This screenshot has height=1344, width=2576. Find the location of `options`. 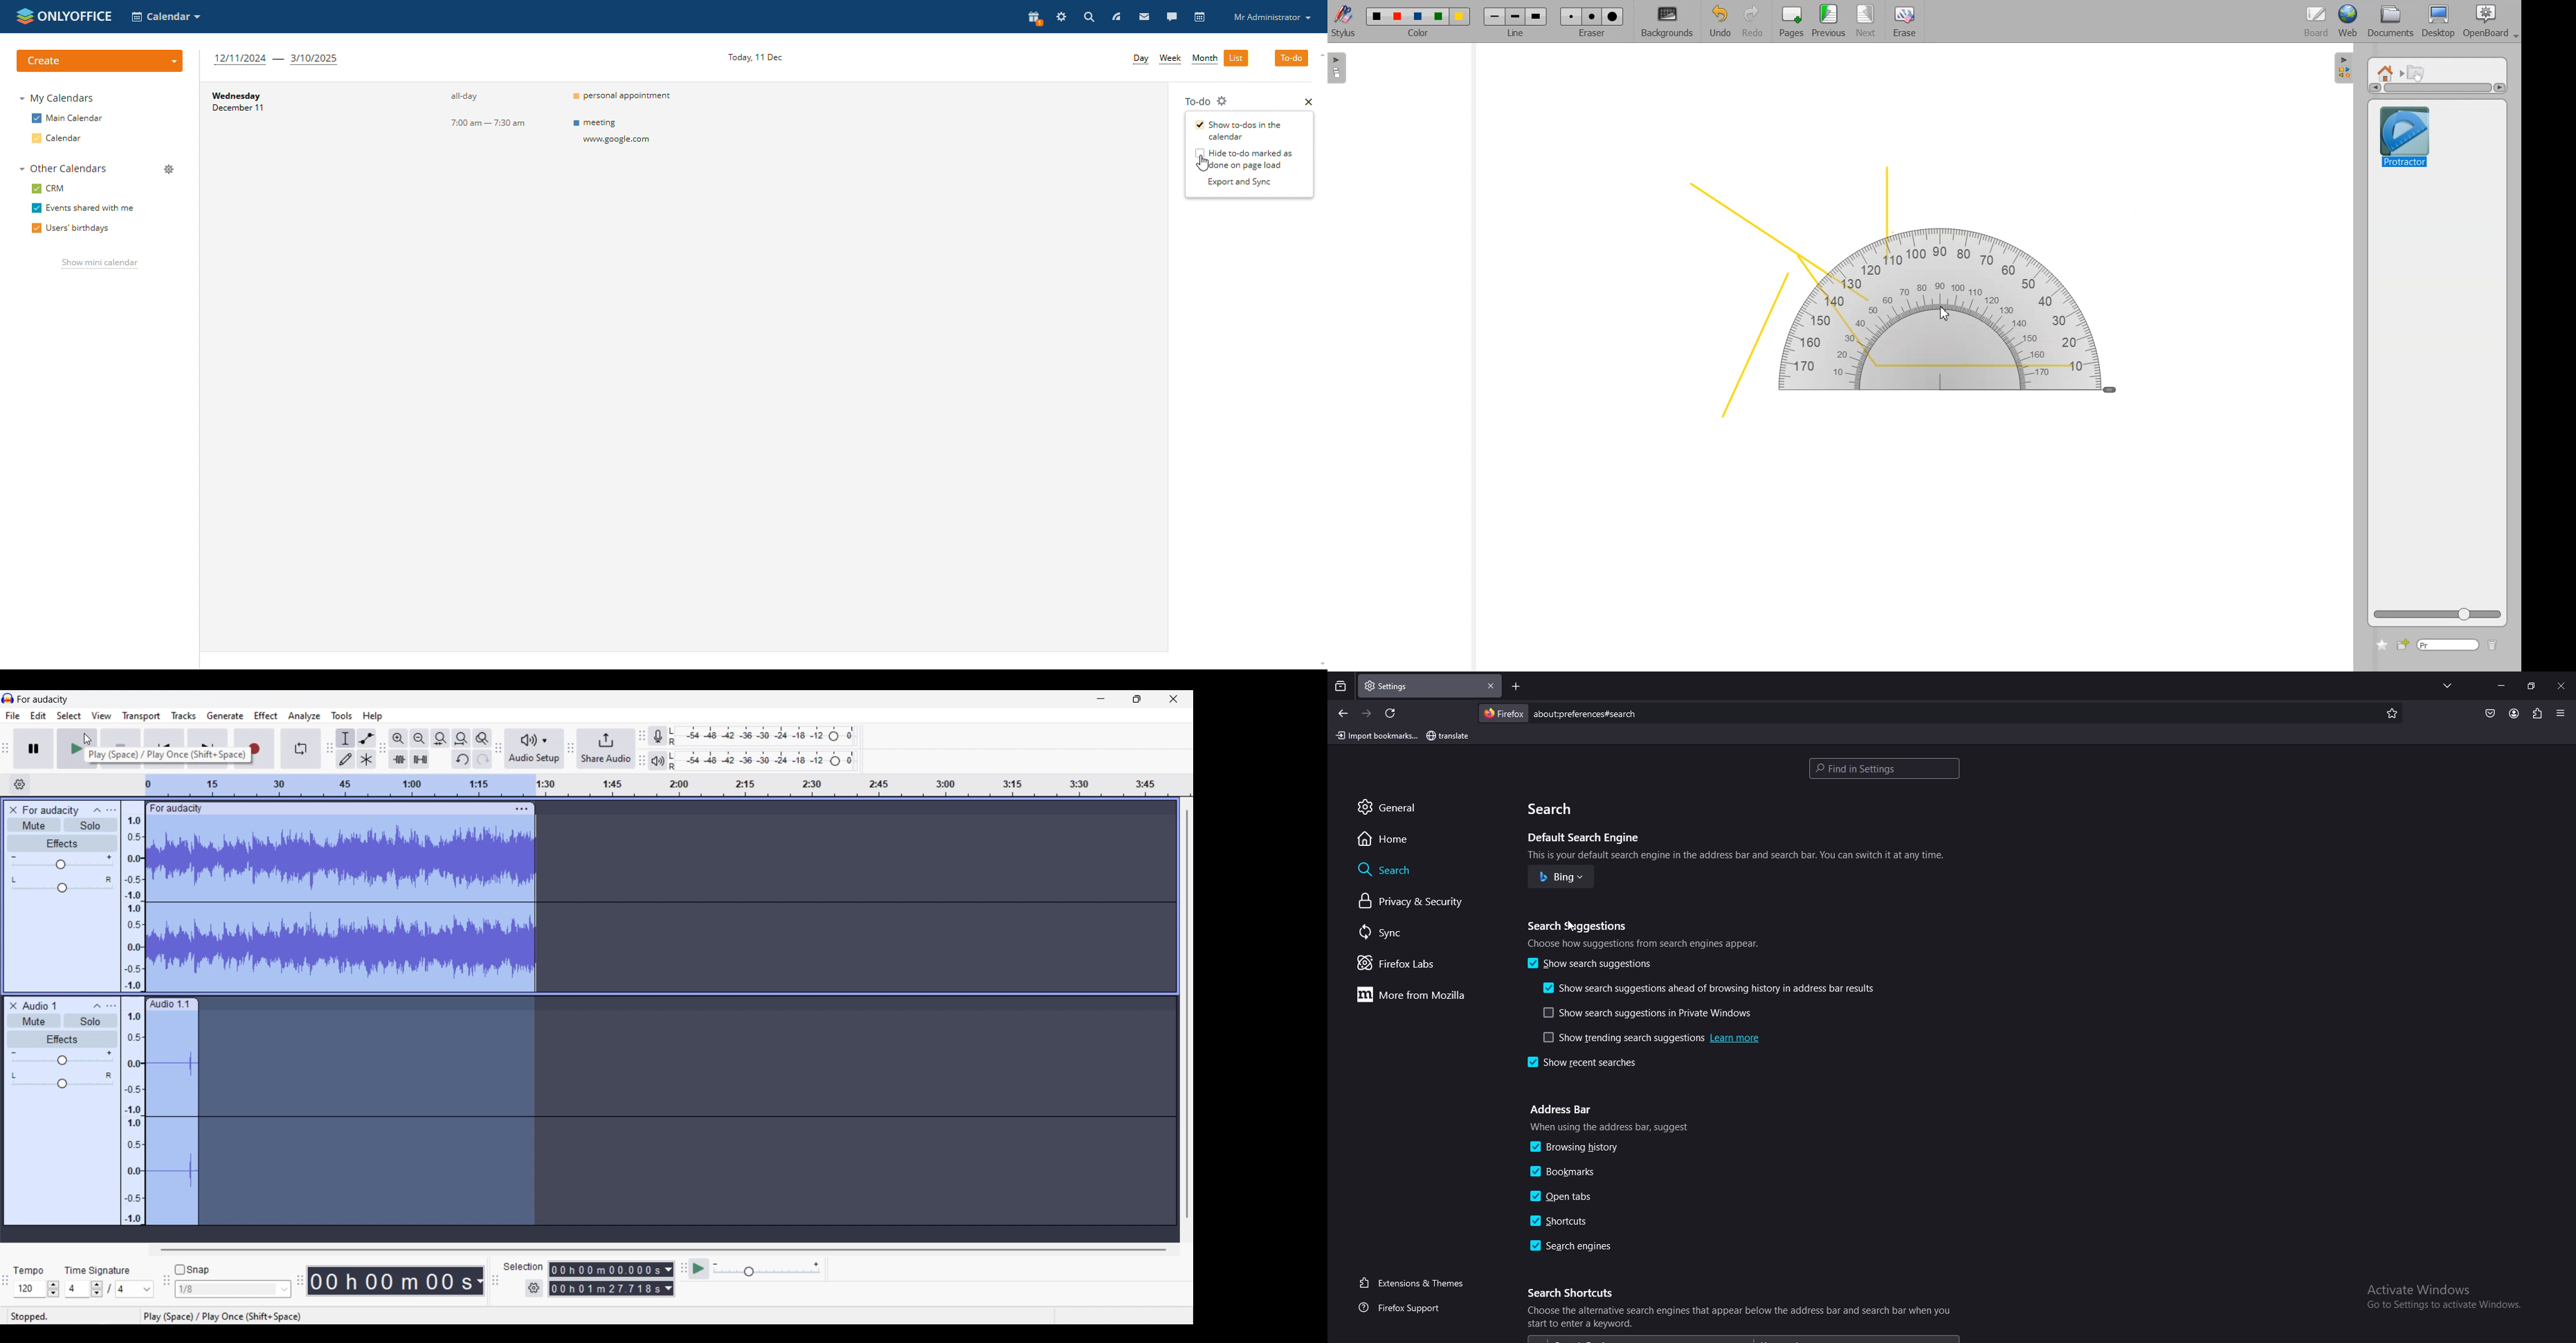

options is located at coordinates (2562, 712).